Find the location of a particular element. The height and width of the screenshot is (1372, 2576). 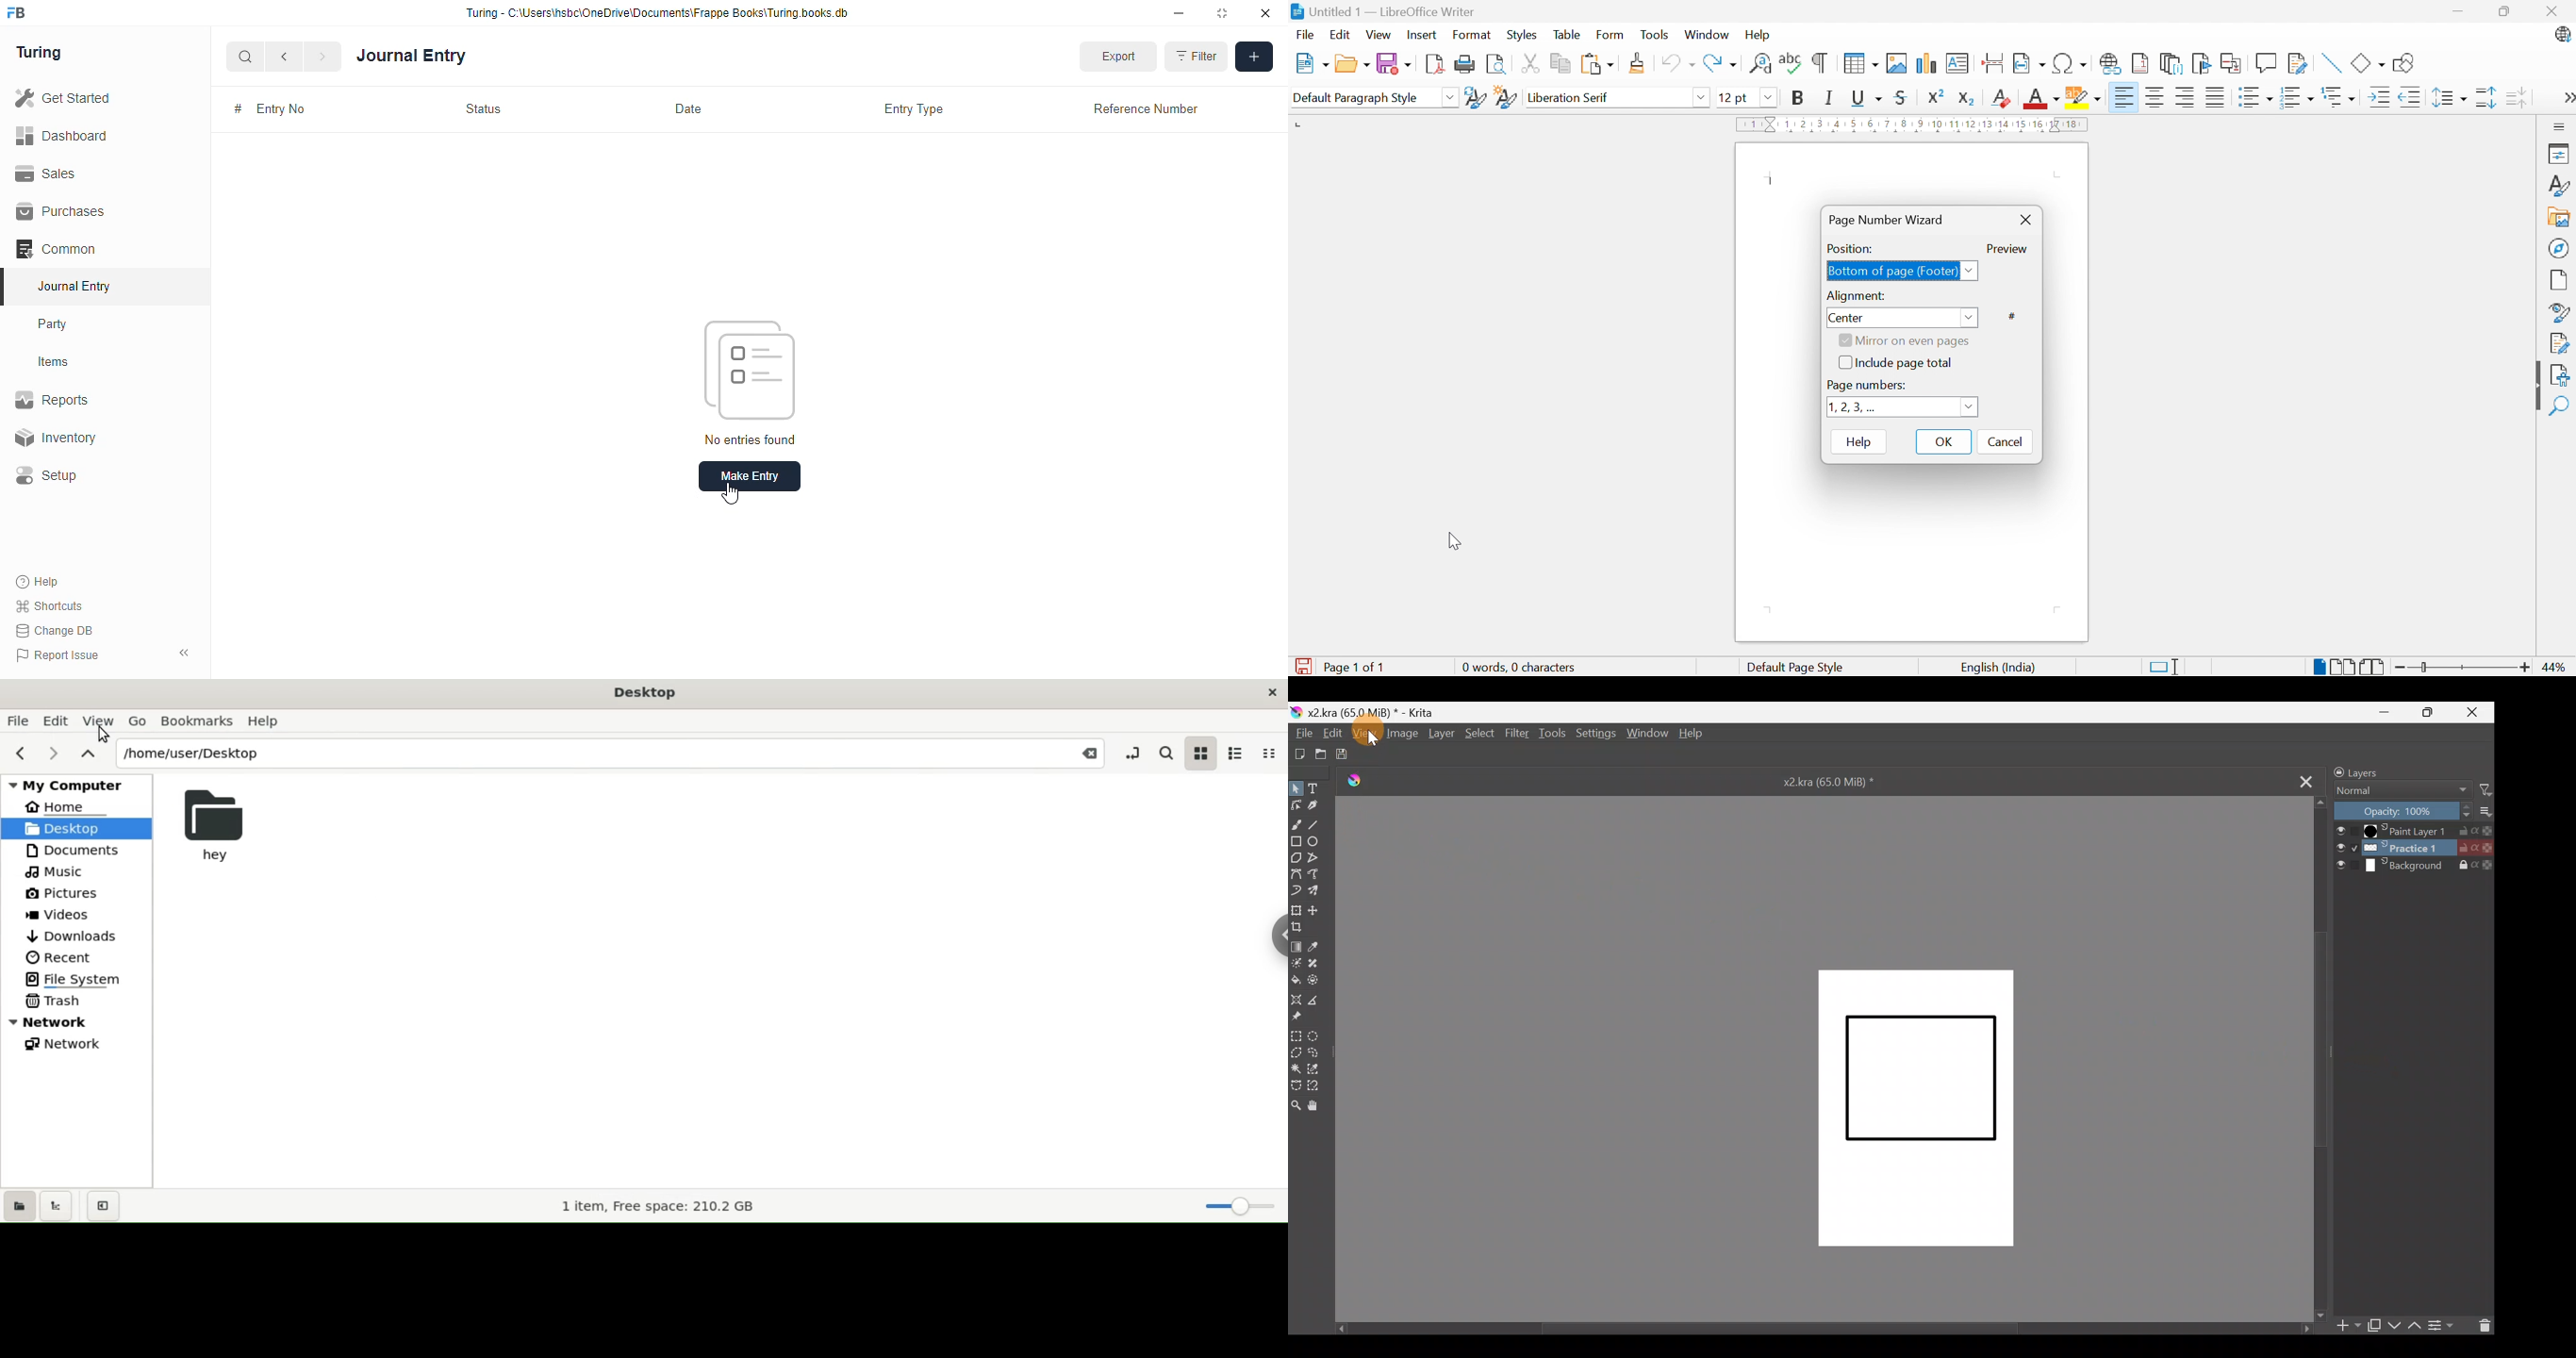

Fill a contiguous area of colour with colour/fill a selection is located at coordinates (1296, 979).